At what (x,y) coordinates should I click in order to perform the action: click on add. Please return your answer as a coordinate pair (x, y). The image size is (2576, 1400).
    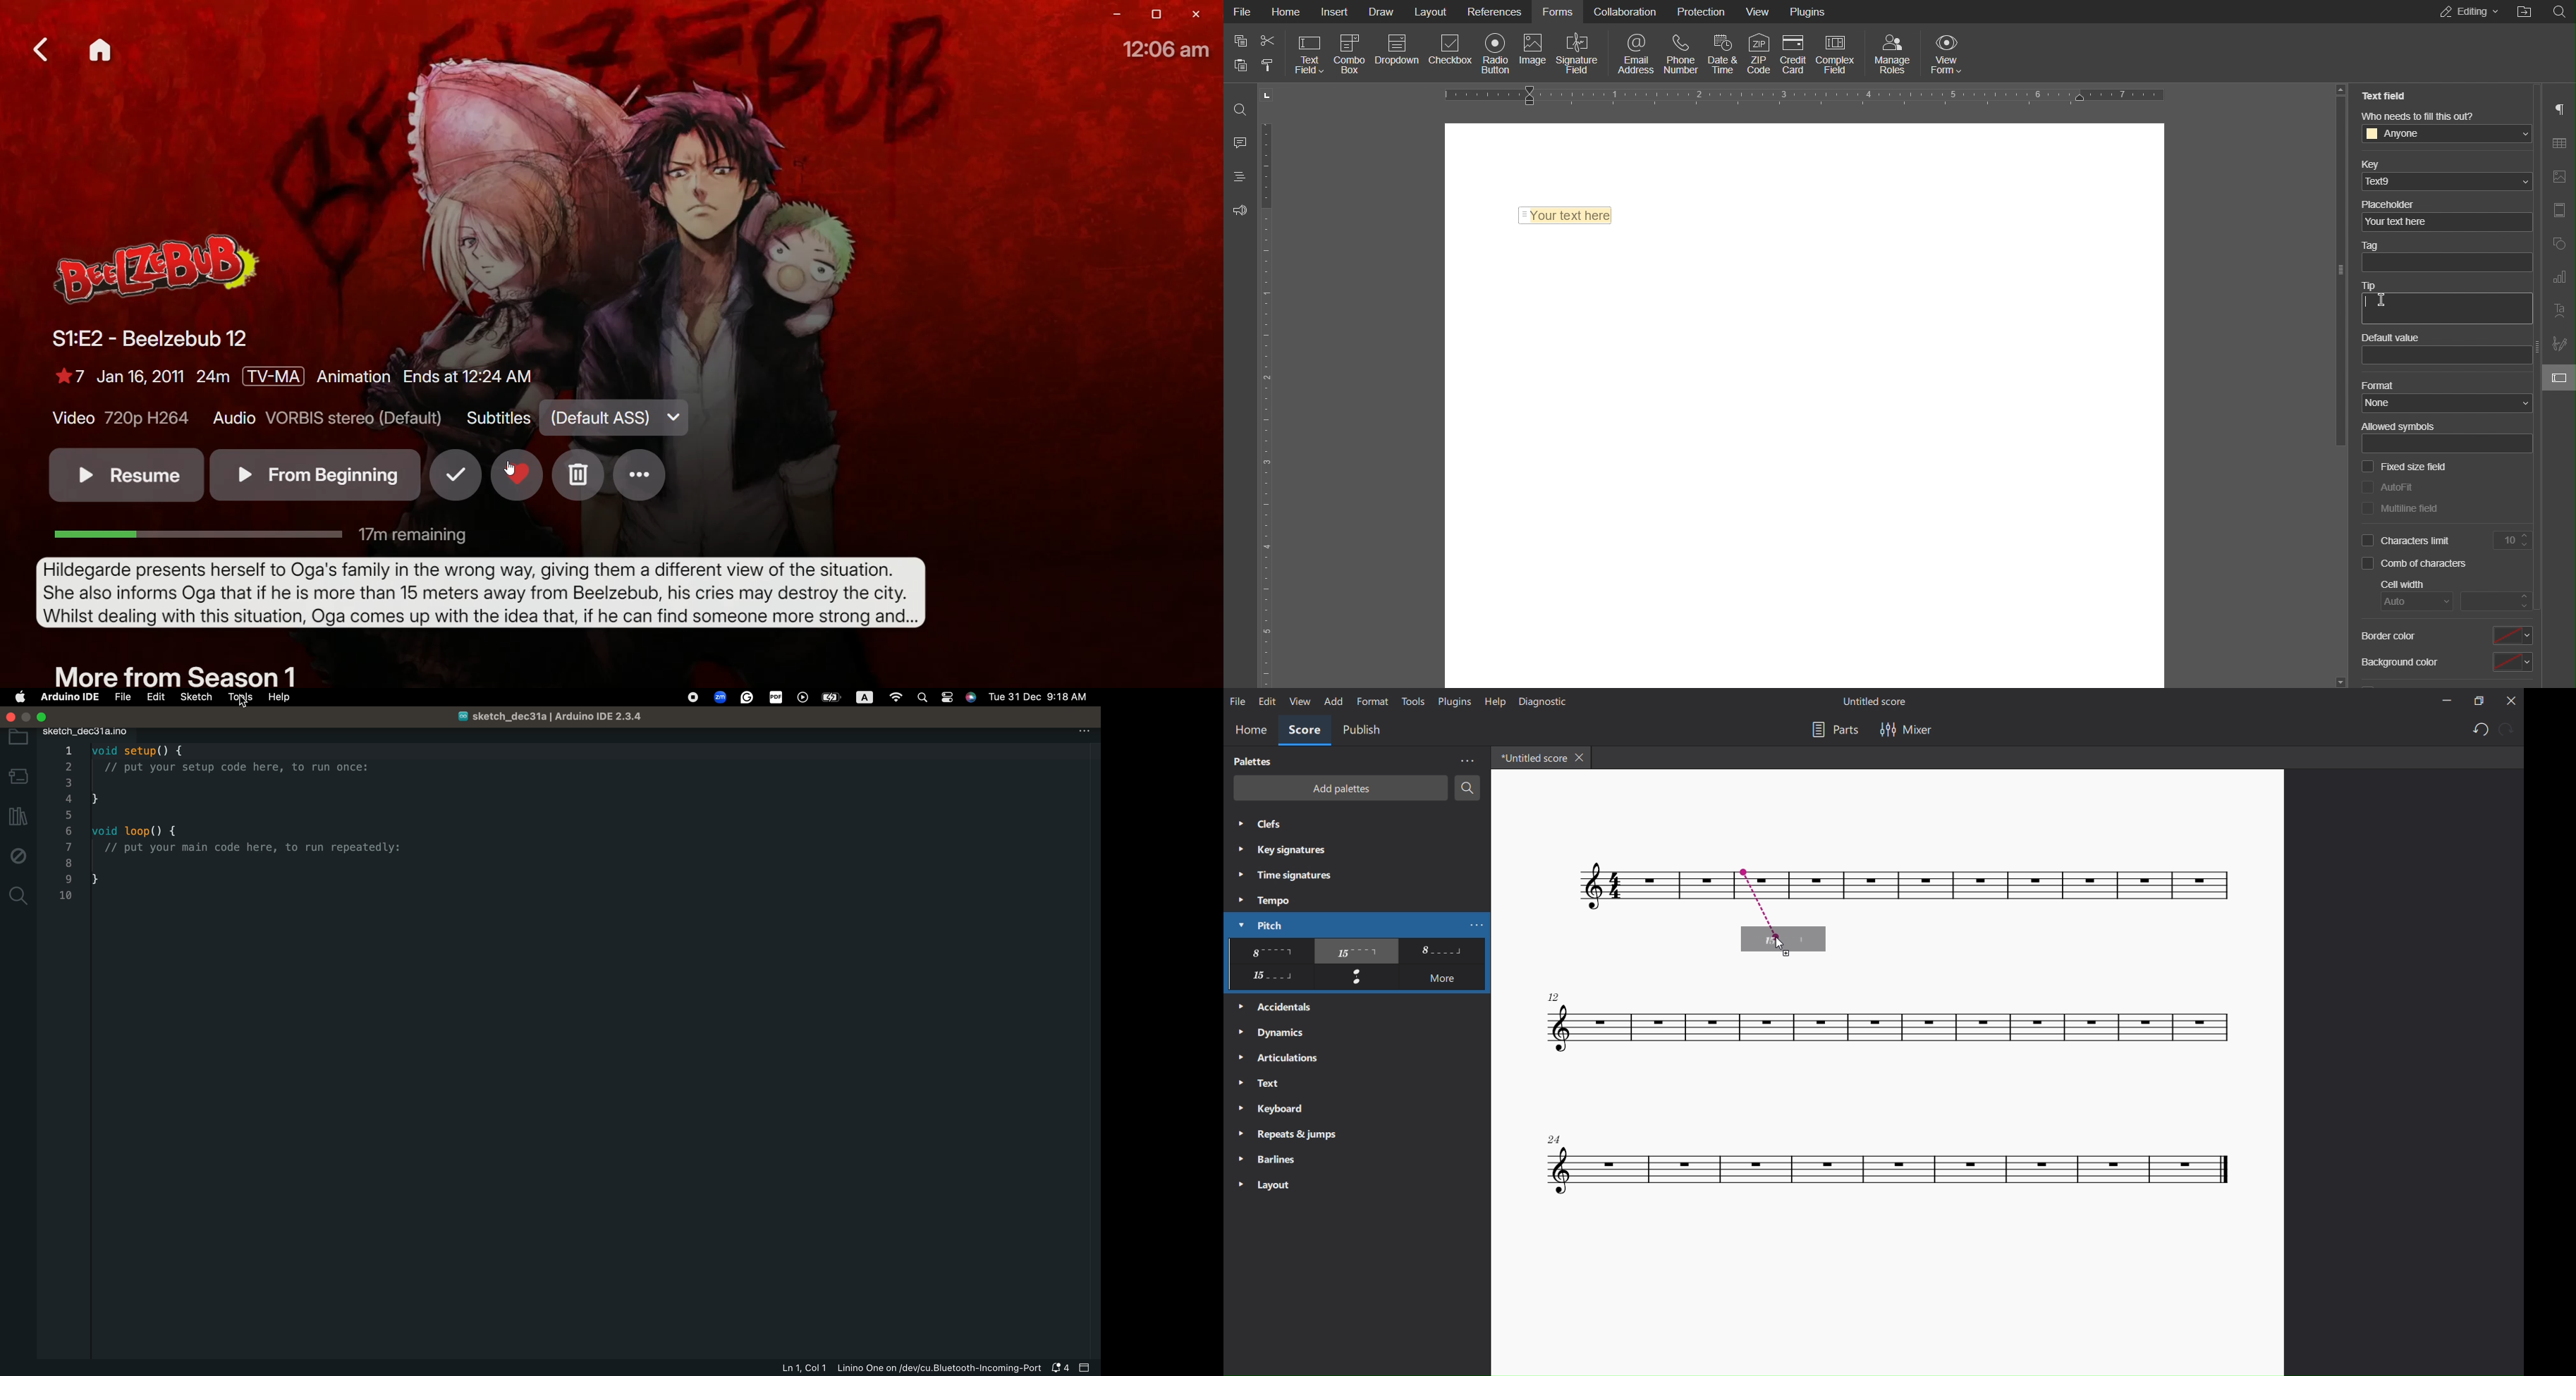
    Looking at the image, I should click on (1331, 701).